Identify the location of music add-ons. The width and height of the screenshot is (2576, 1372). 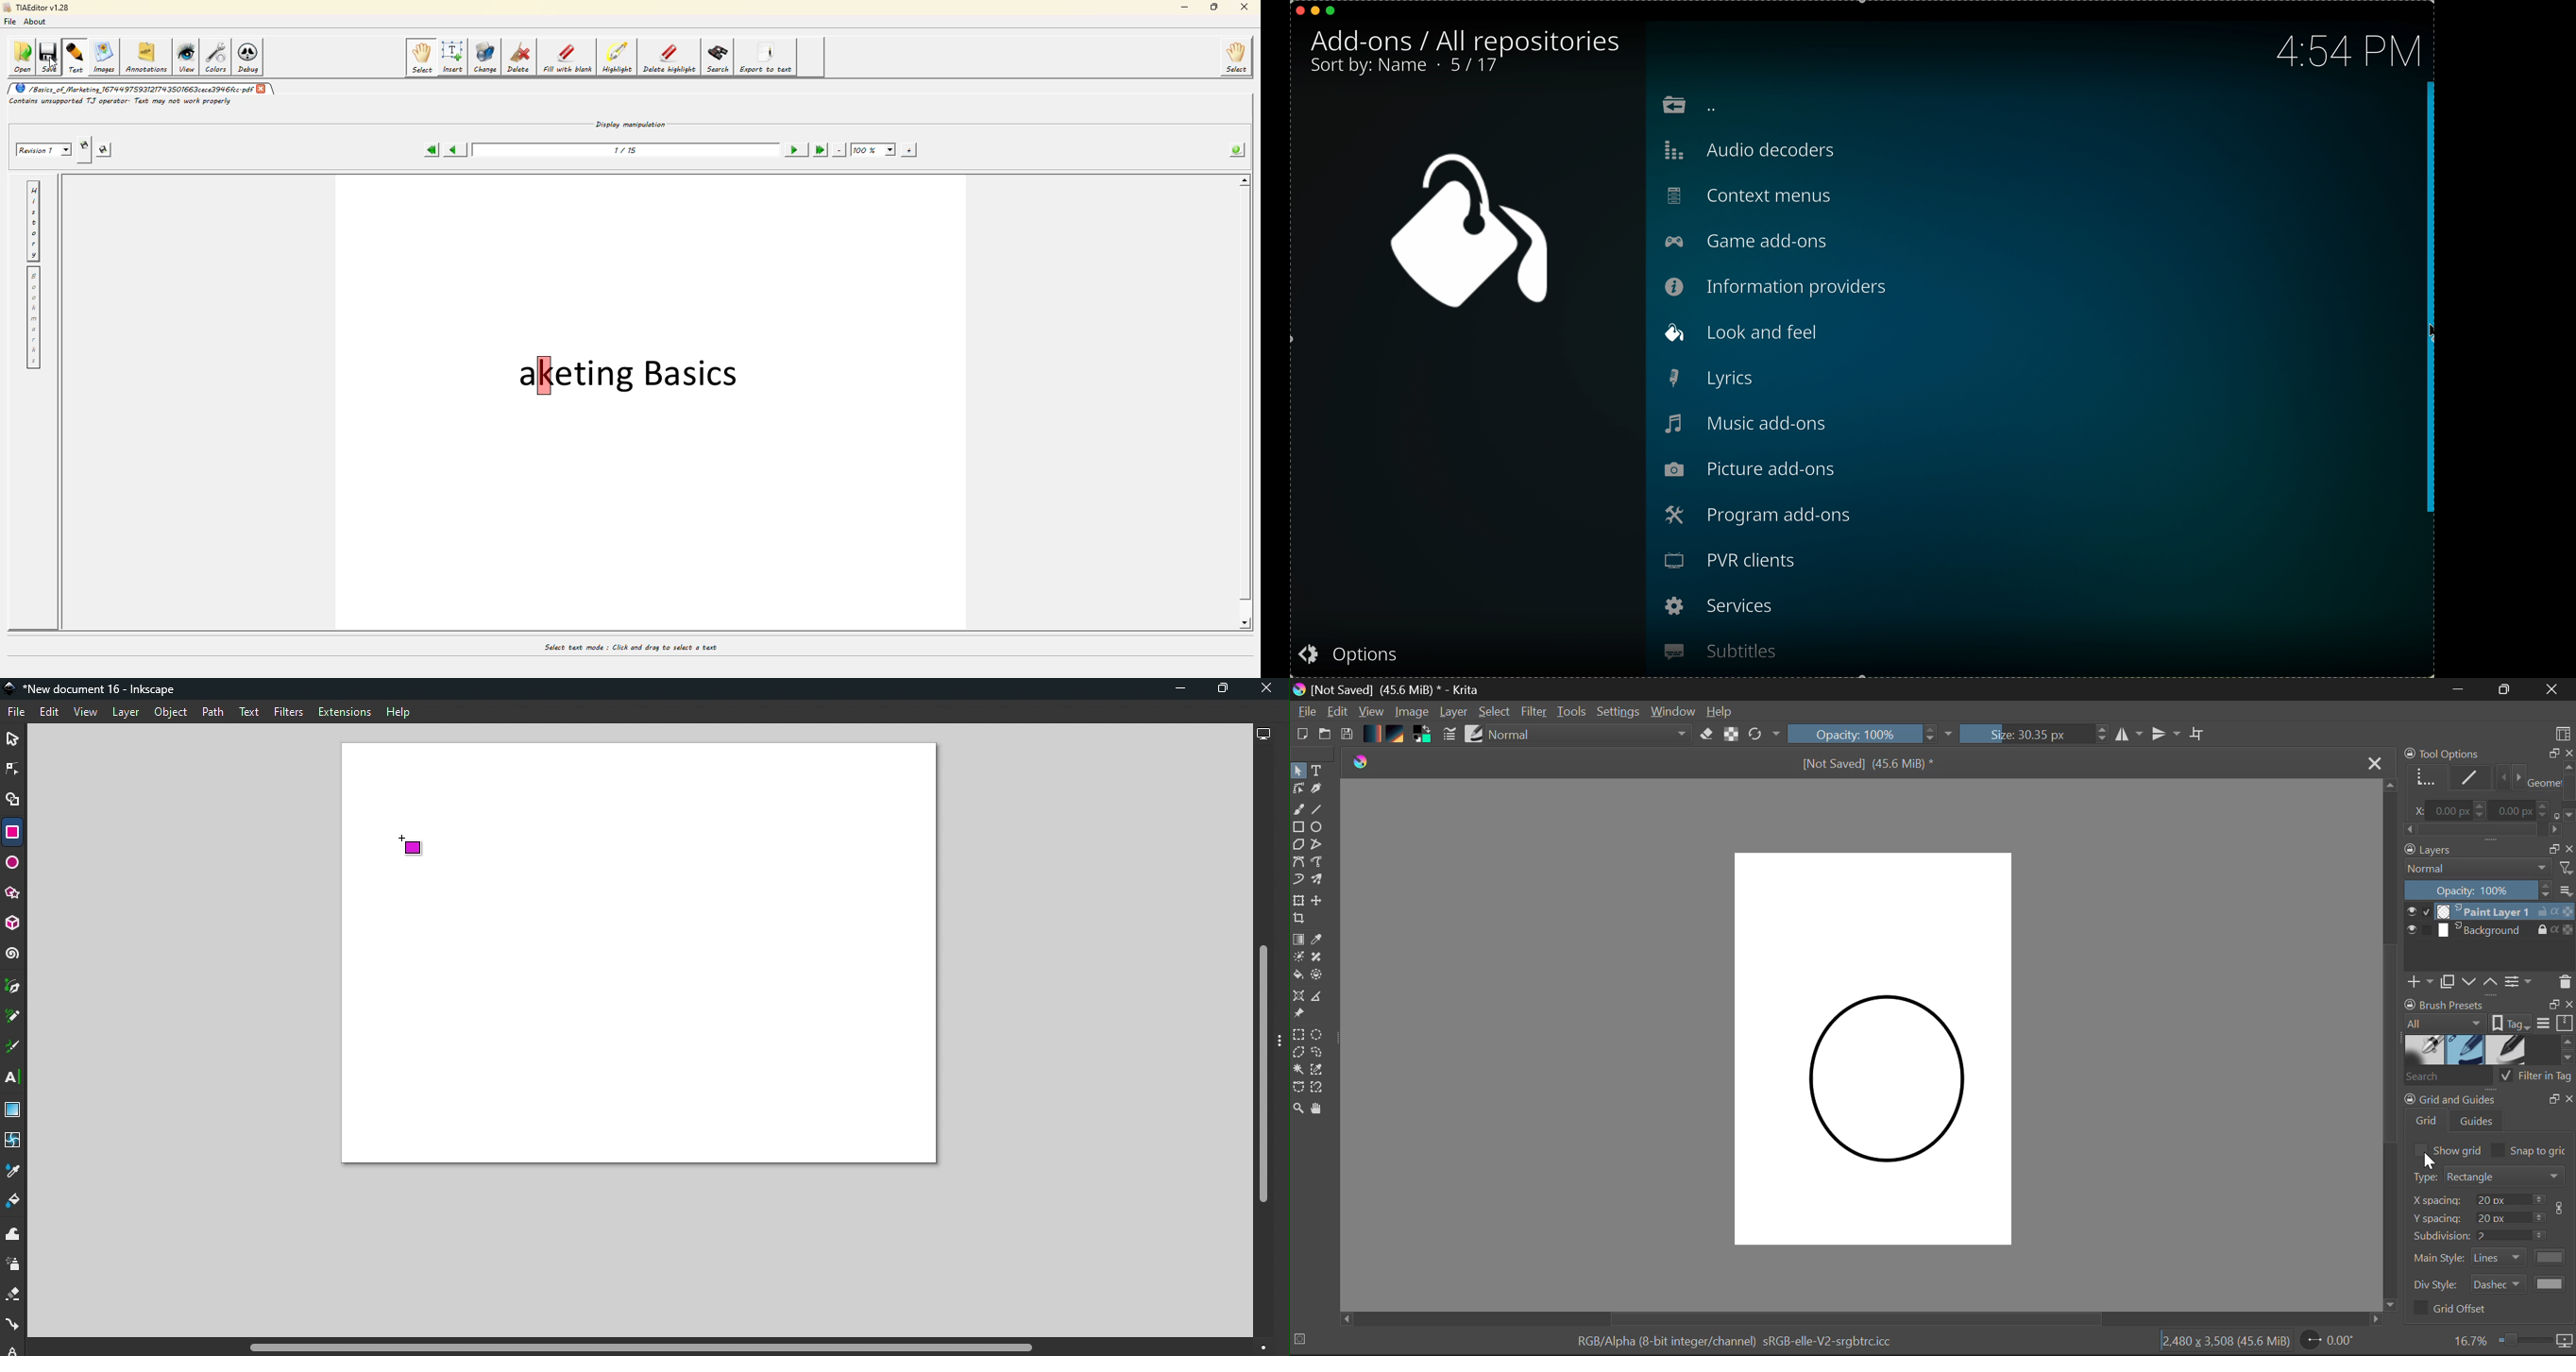
(1746, 422).